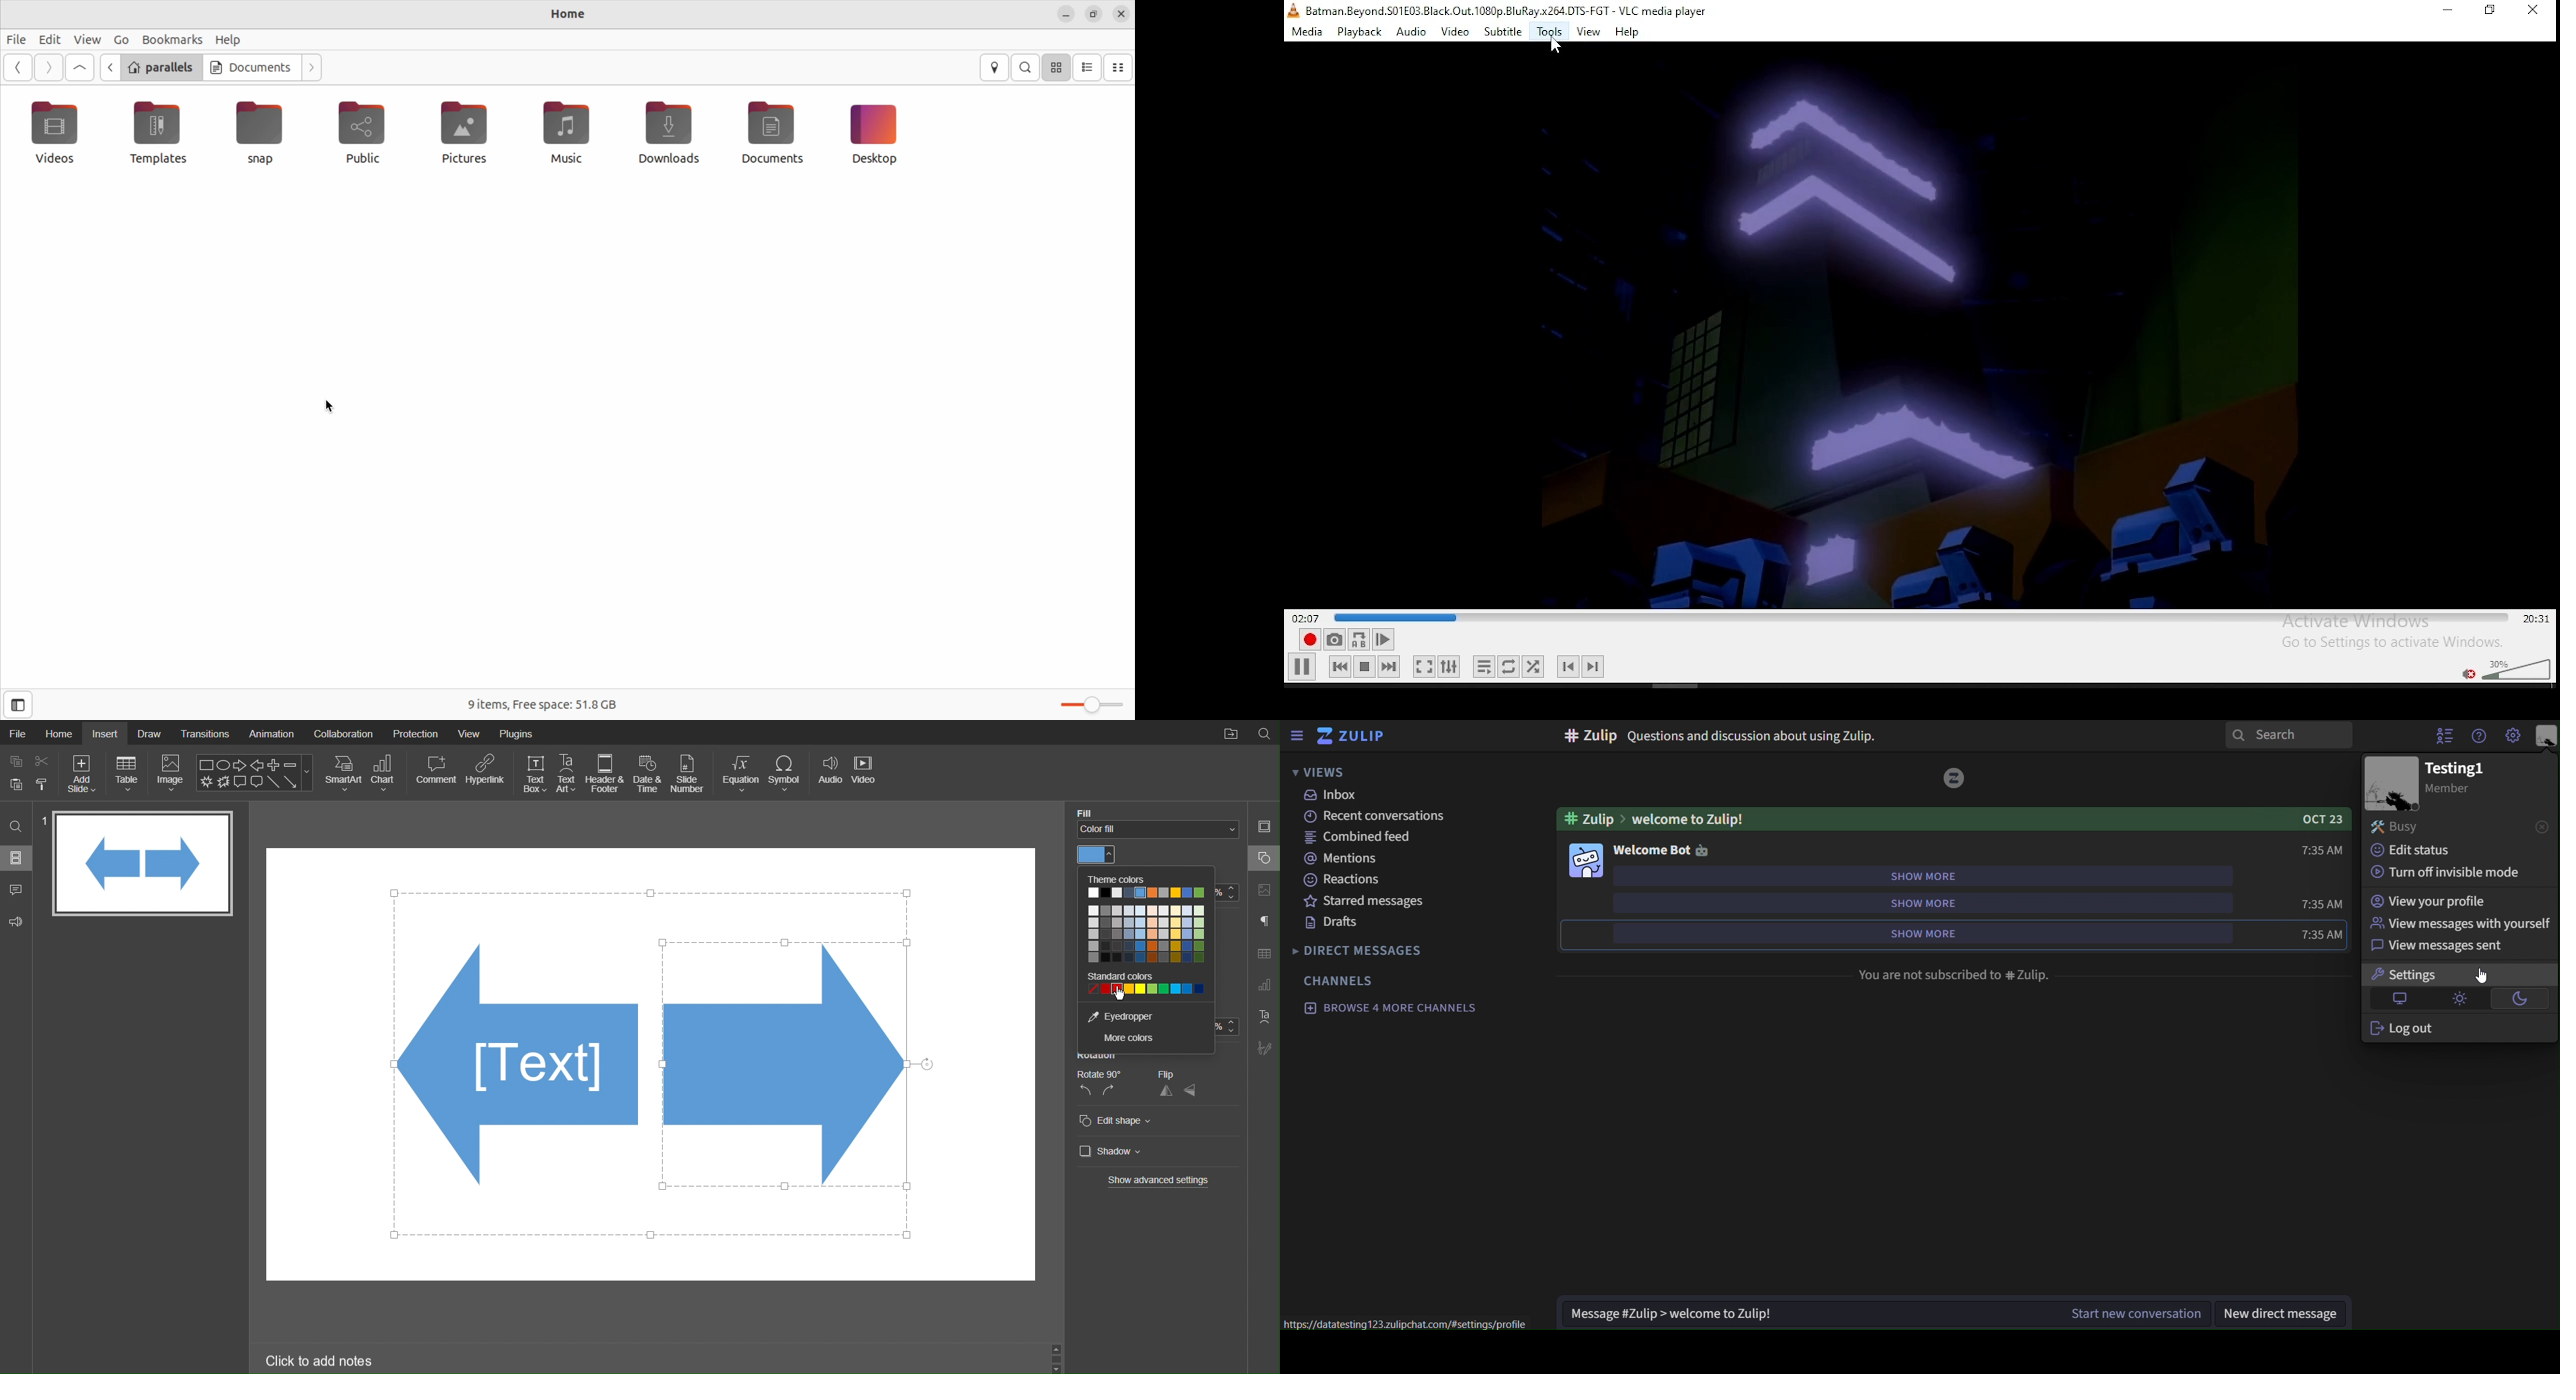 This screenshot has width=2576, height=1400. Describe the element at coordinates (2512, 736) in the screenshot. I see `main menu` at that location.